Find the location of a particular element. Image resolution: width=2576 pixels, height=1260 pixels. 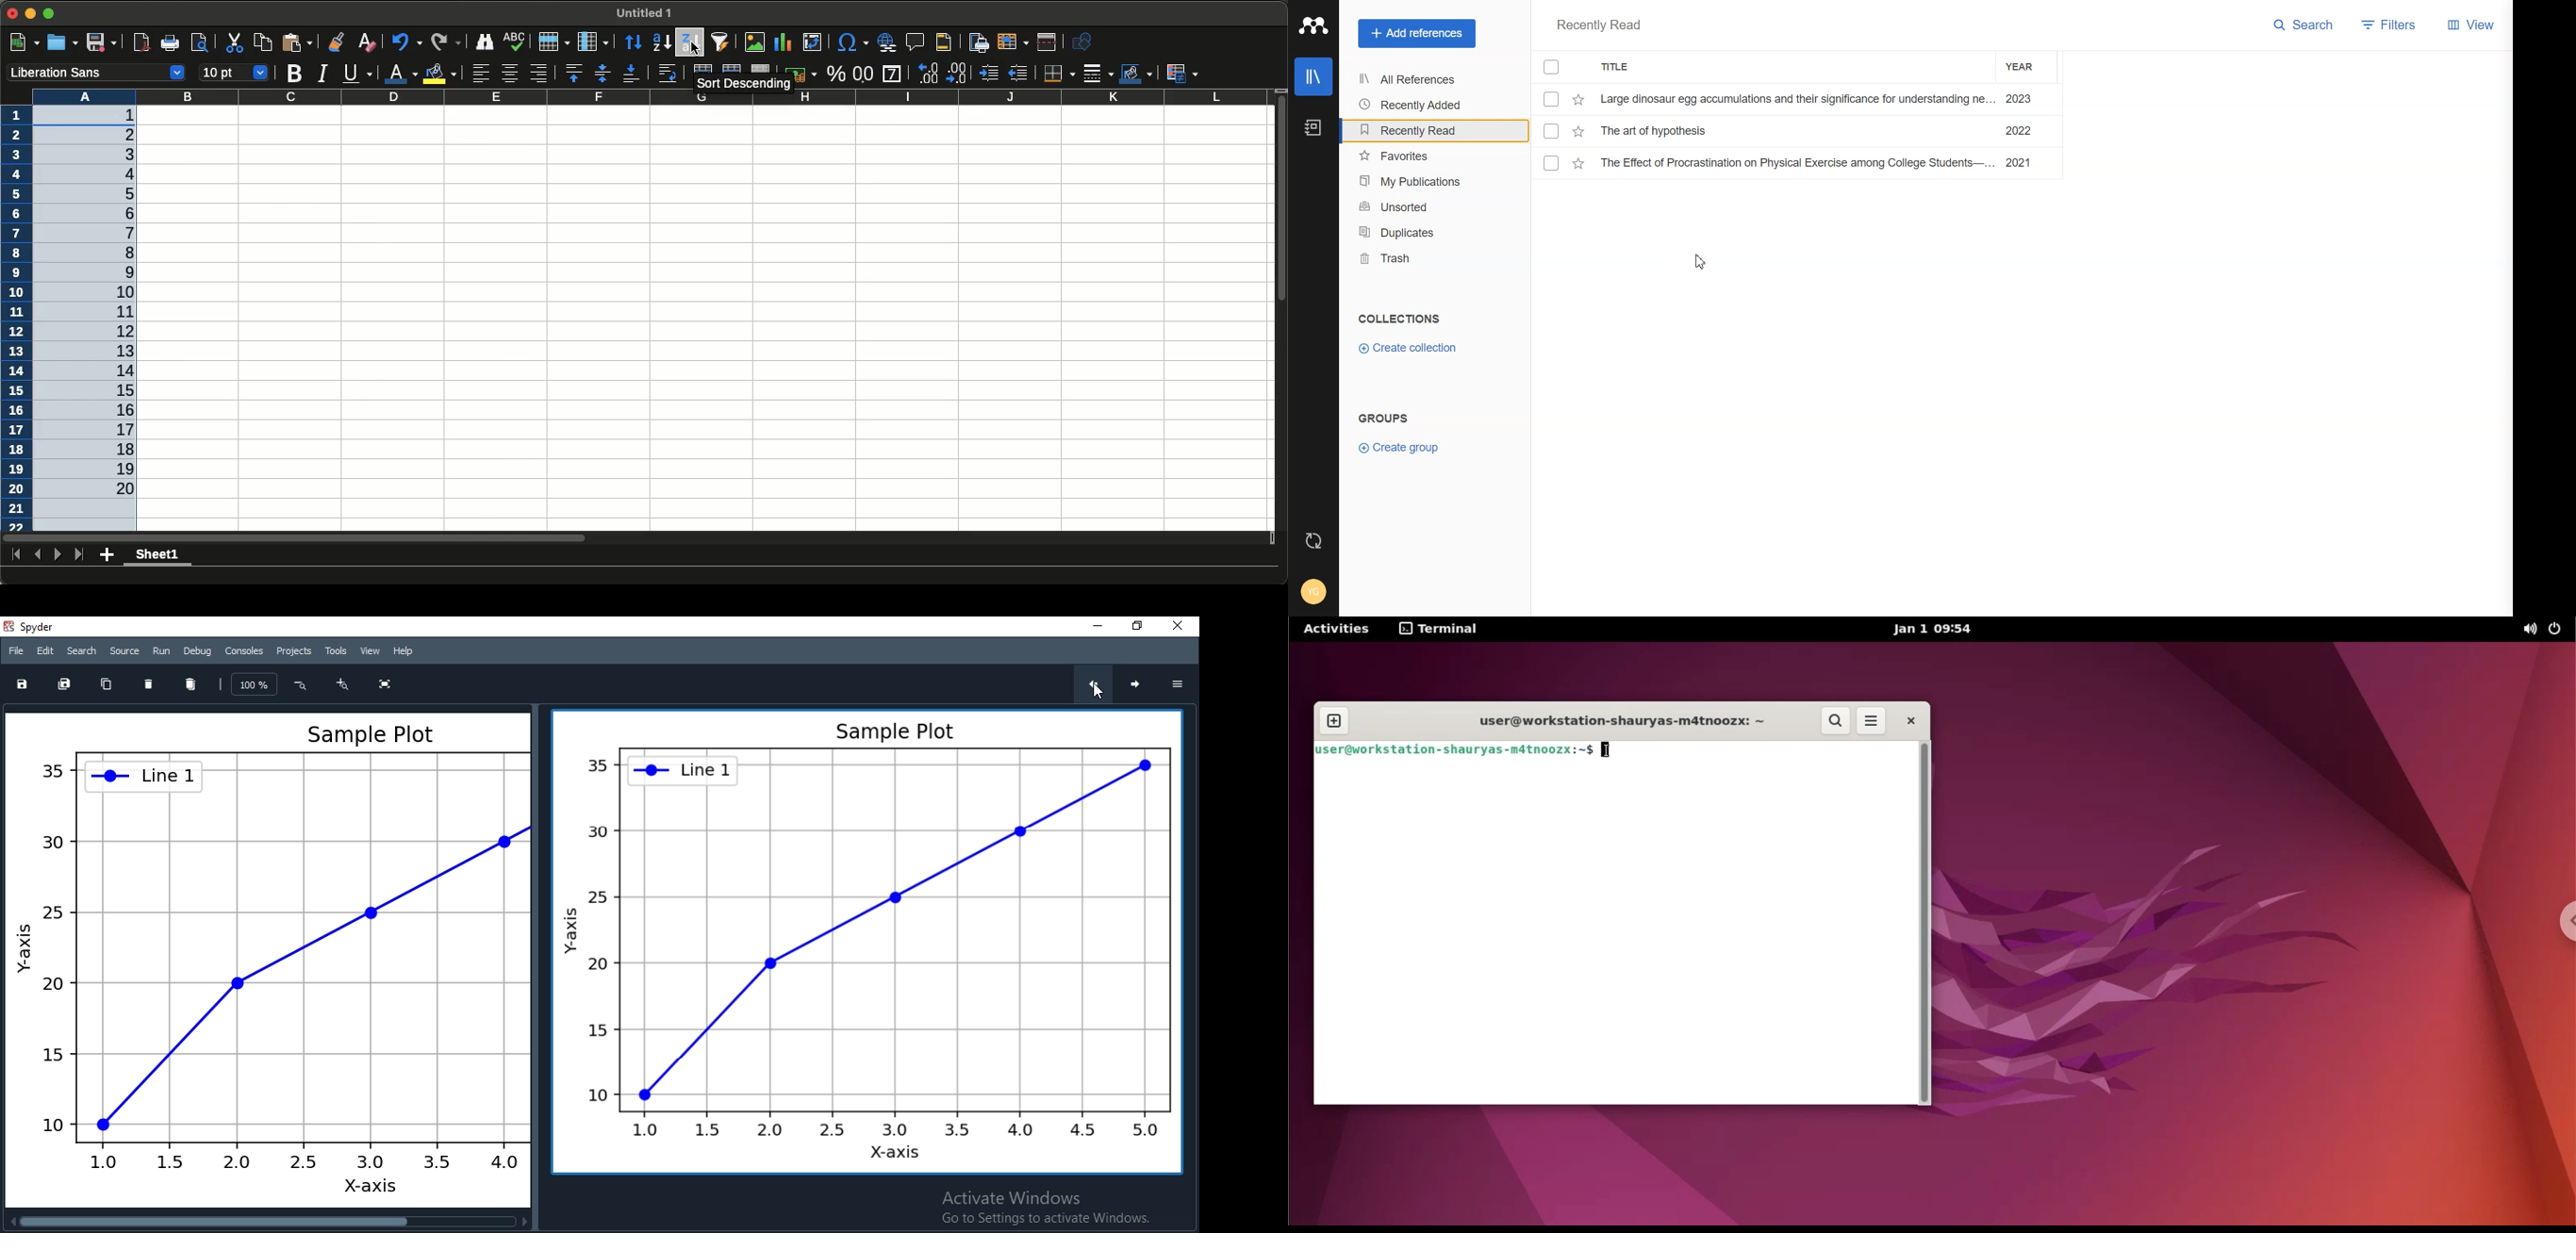

View is located at coordinates (2473, 27).